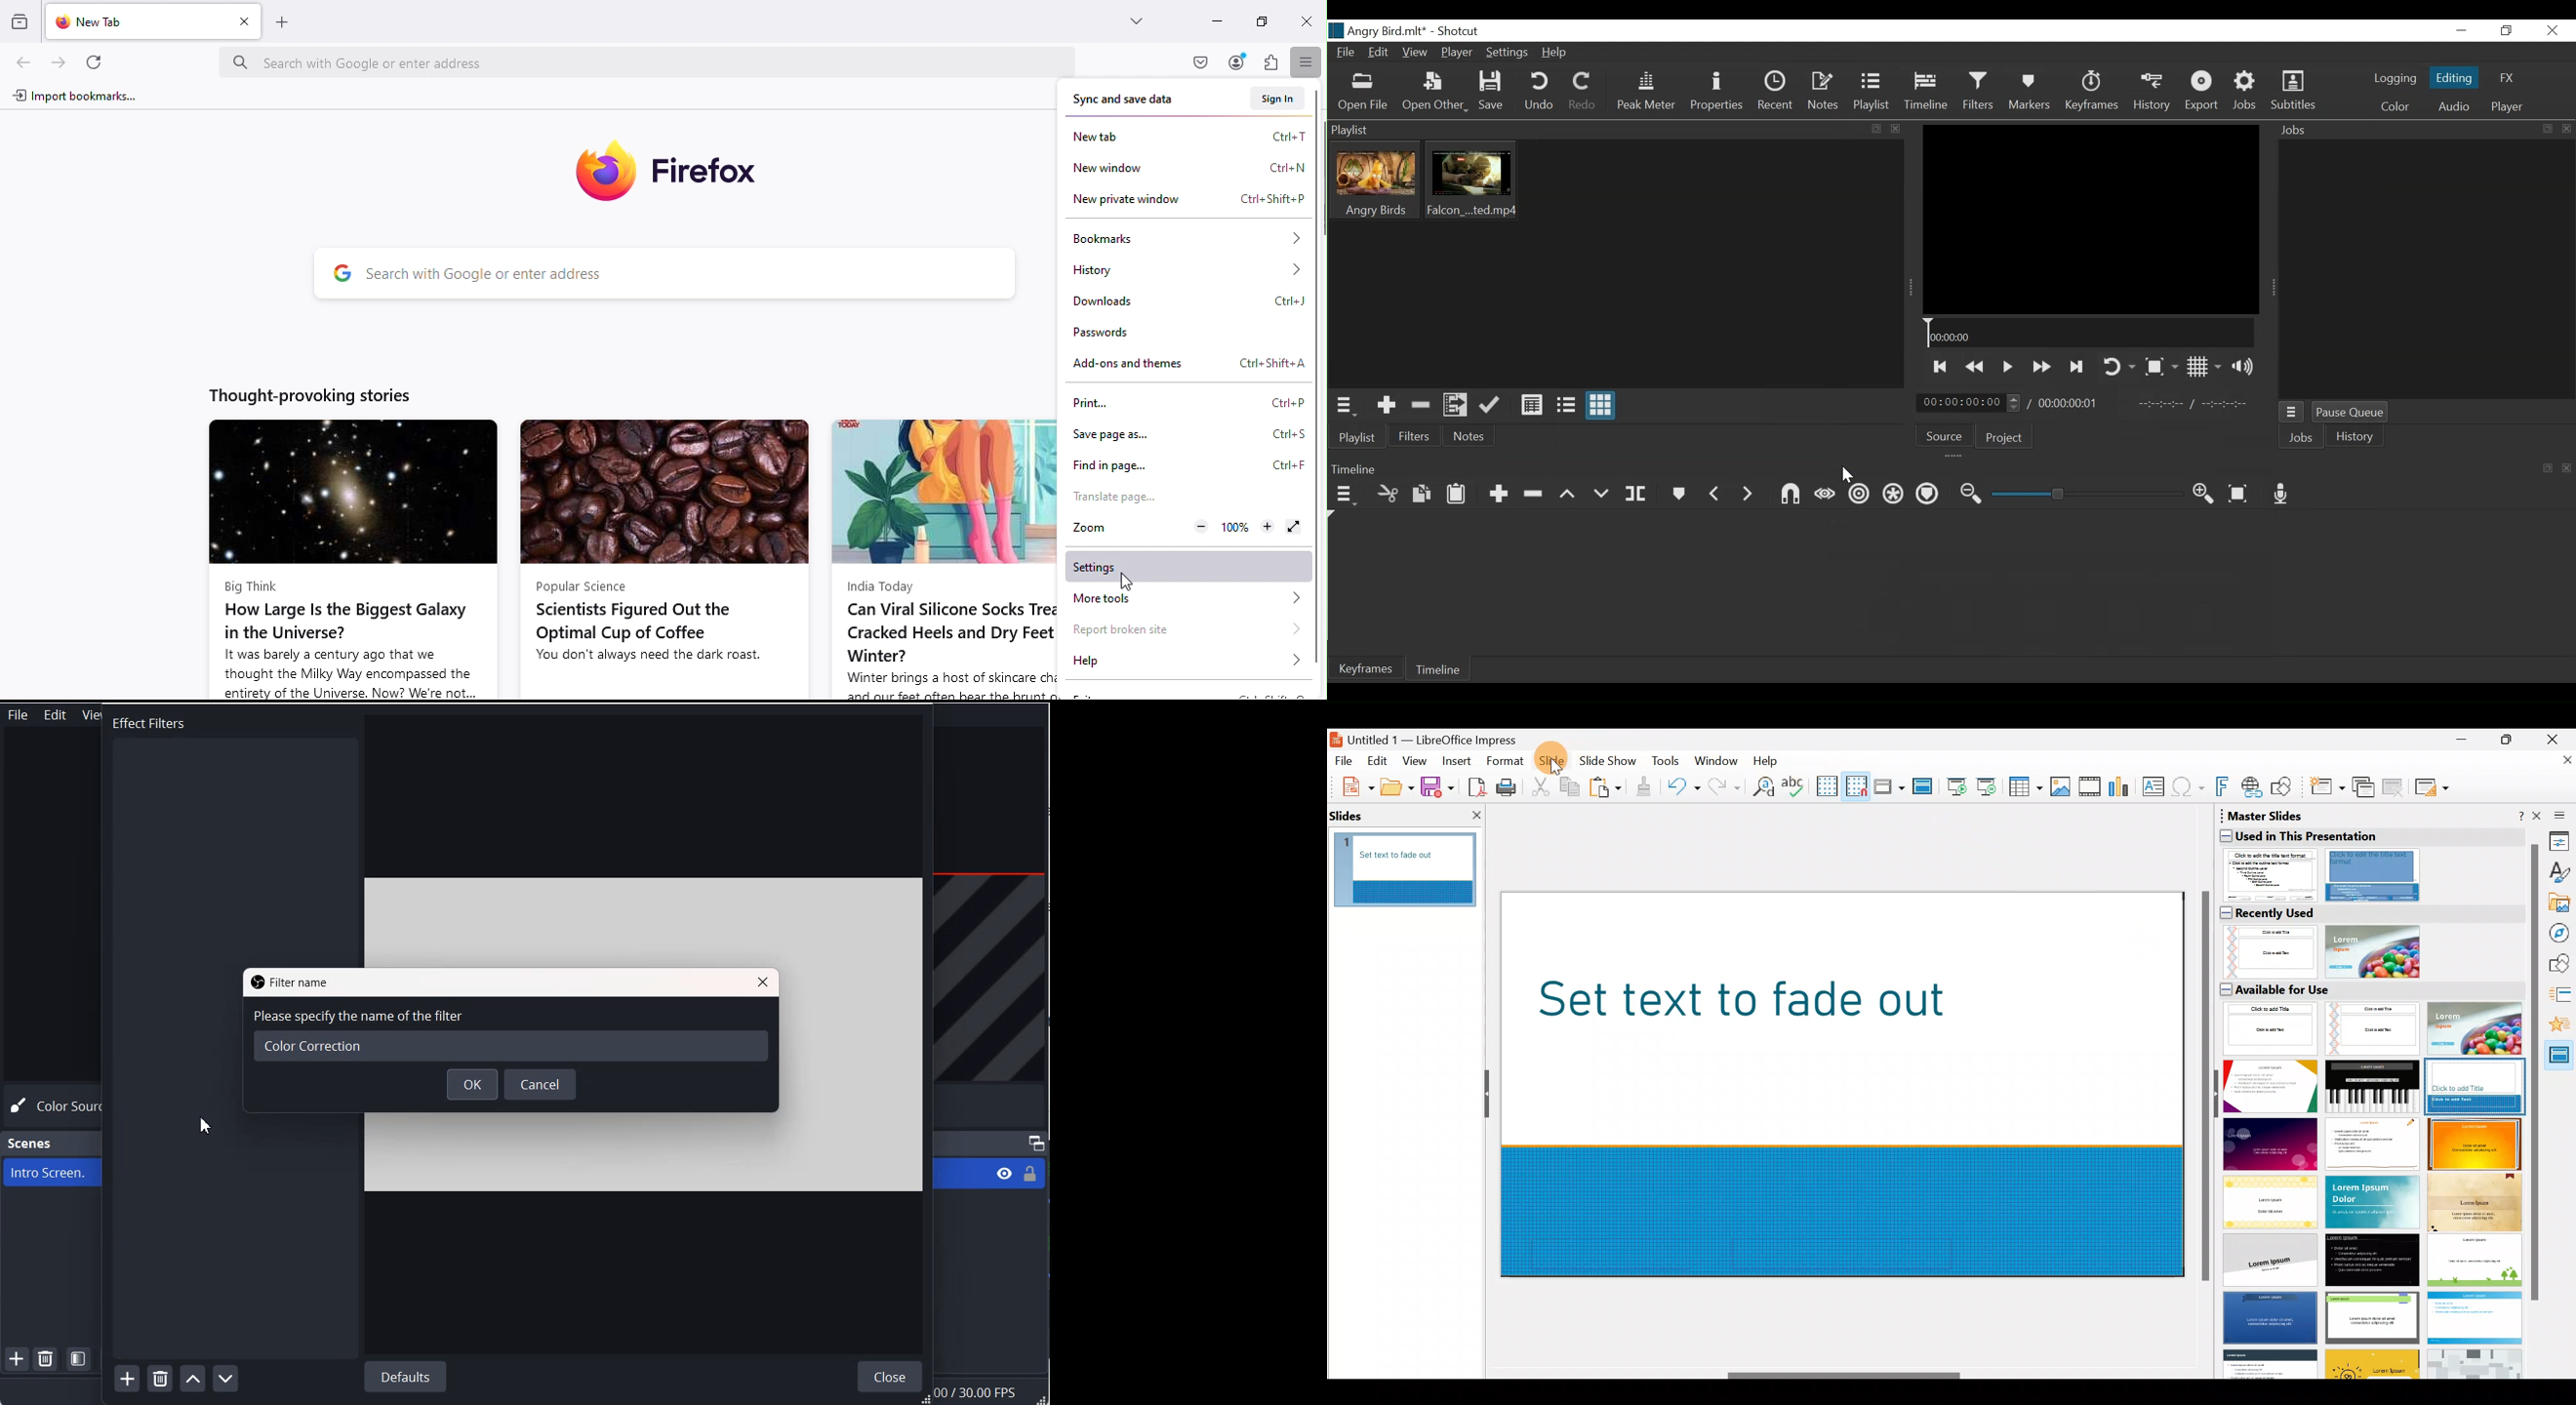 This screenshot has height=1428, width=2576. Describe the element at coordinates (1542, 787) in the screenshot. I see `Cut` at that location.